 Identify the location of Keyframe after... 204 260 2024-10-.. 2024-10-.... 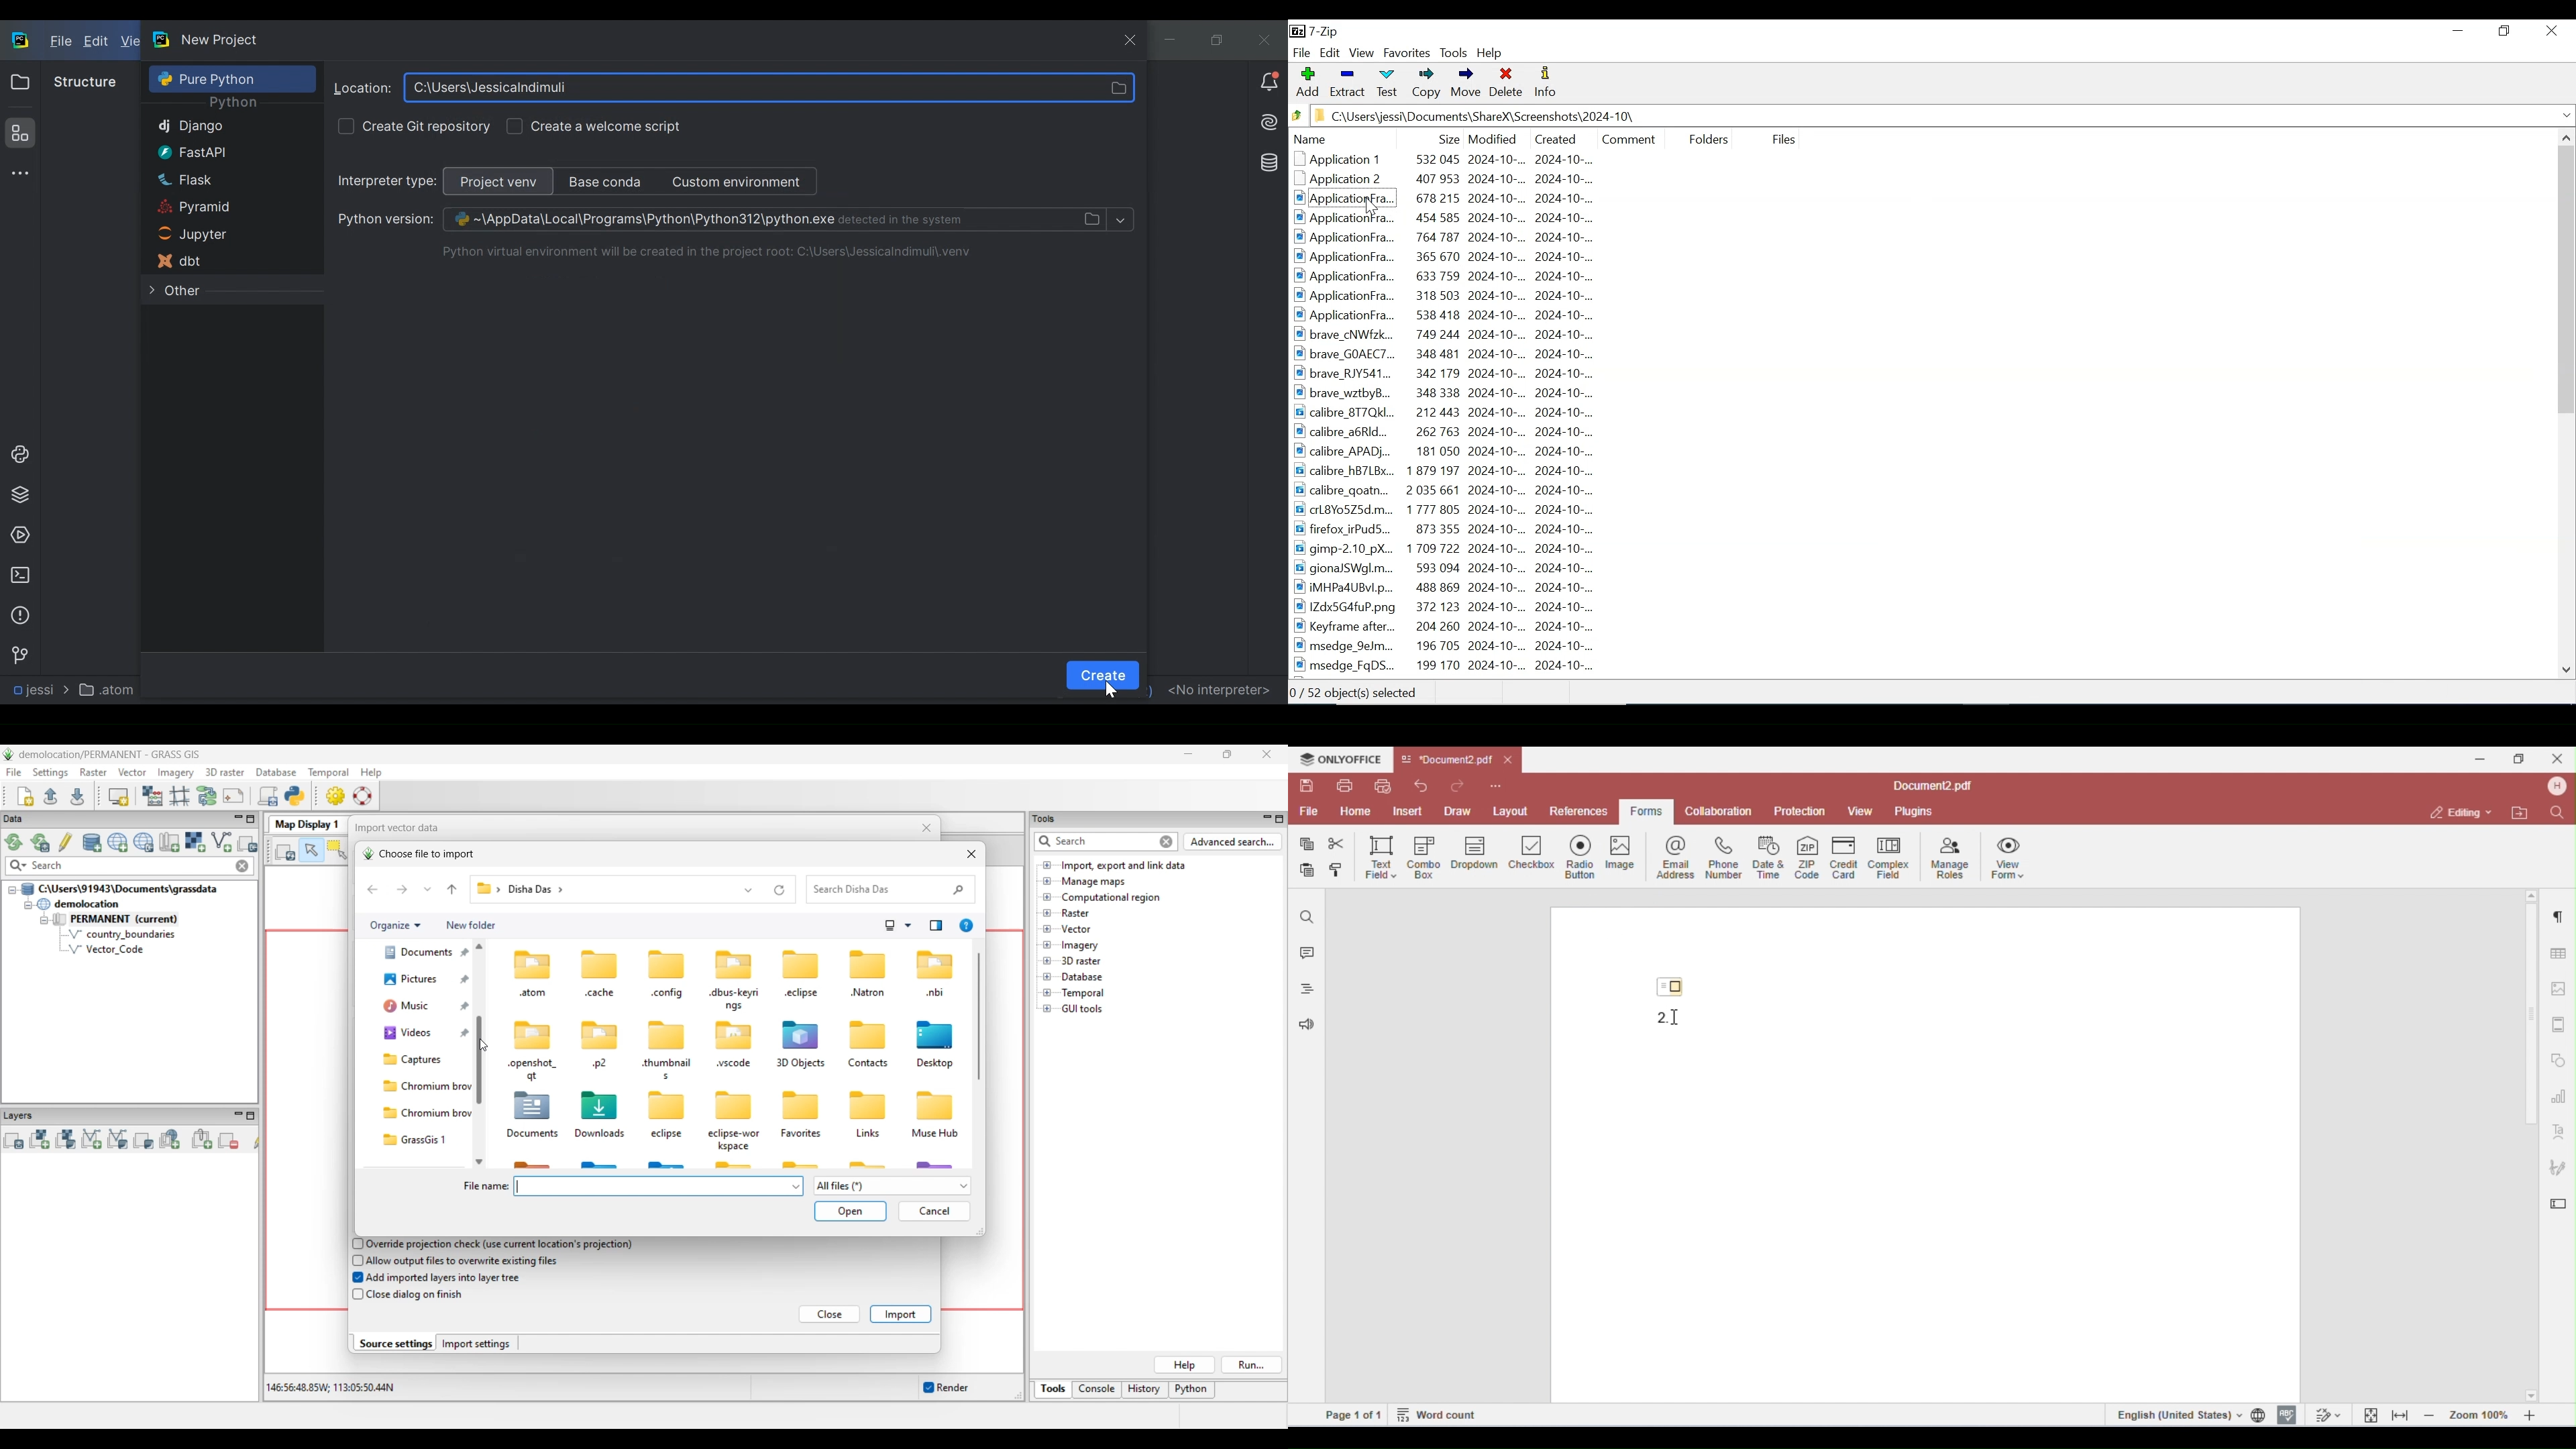
(1452, 626).